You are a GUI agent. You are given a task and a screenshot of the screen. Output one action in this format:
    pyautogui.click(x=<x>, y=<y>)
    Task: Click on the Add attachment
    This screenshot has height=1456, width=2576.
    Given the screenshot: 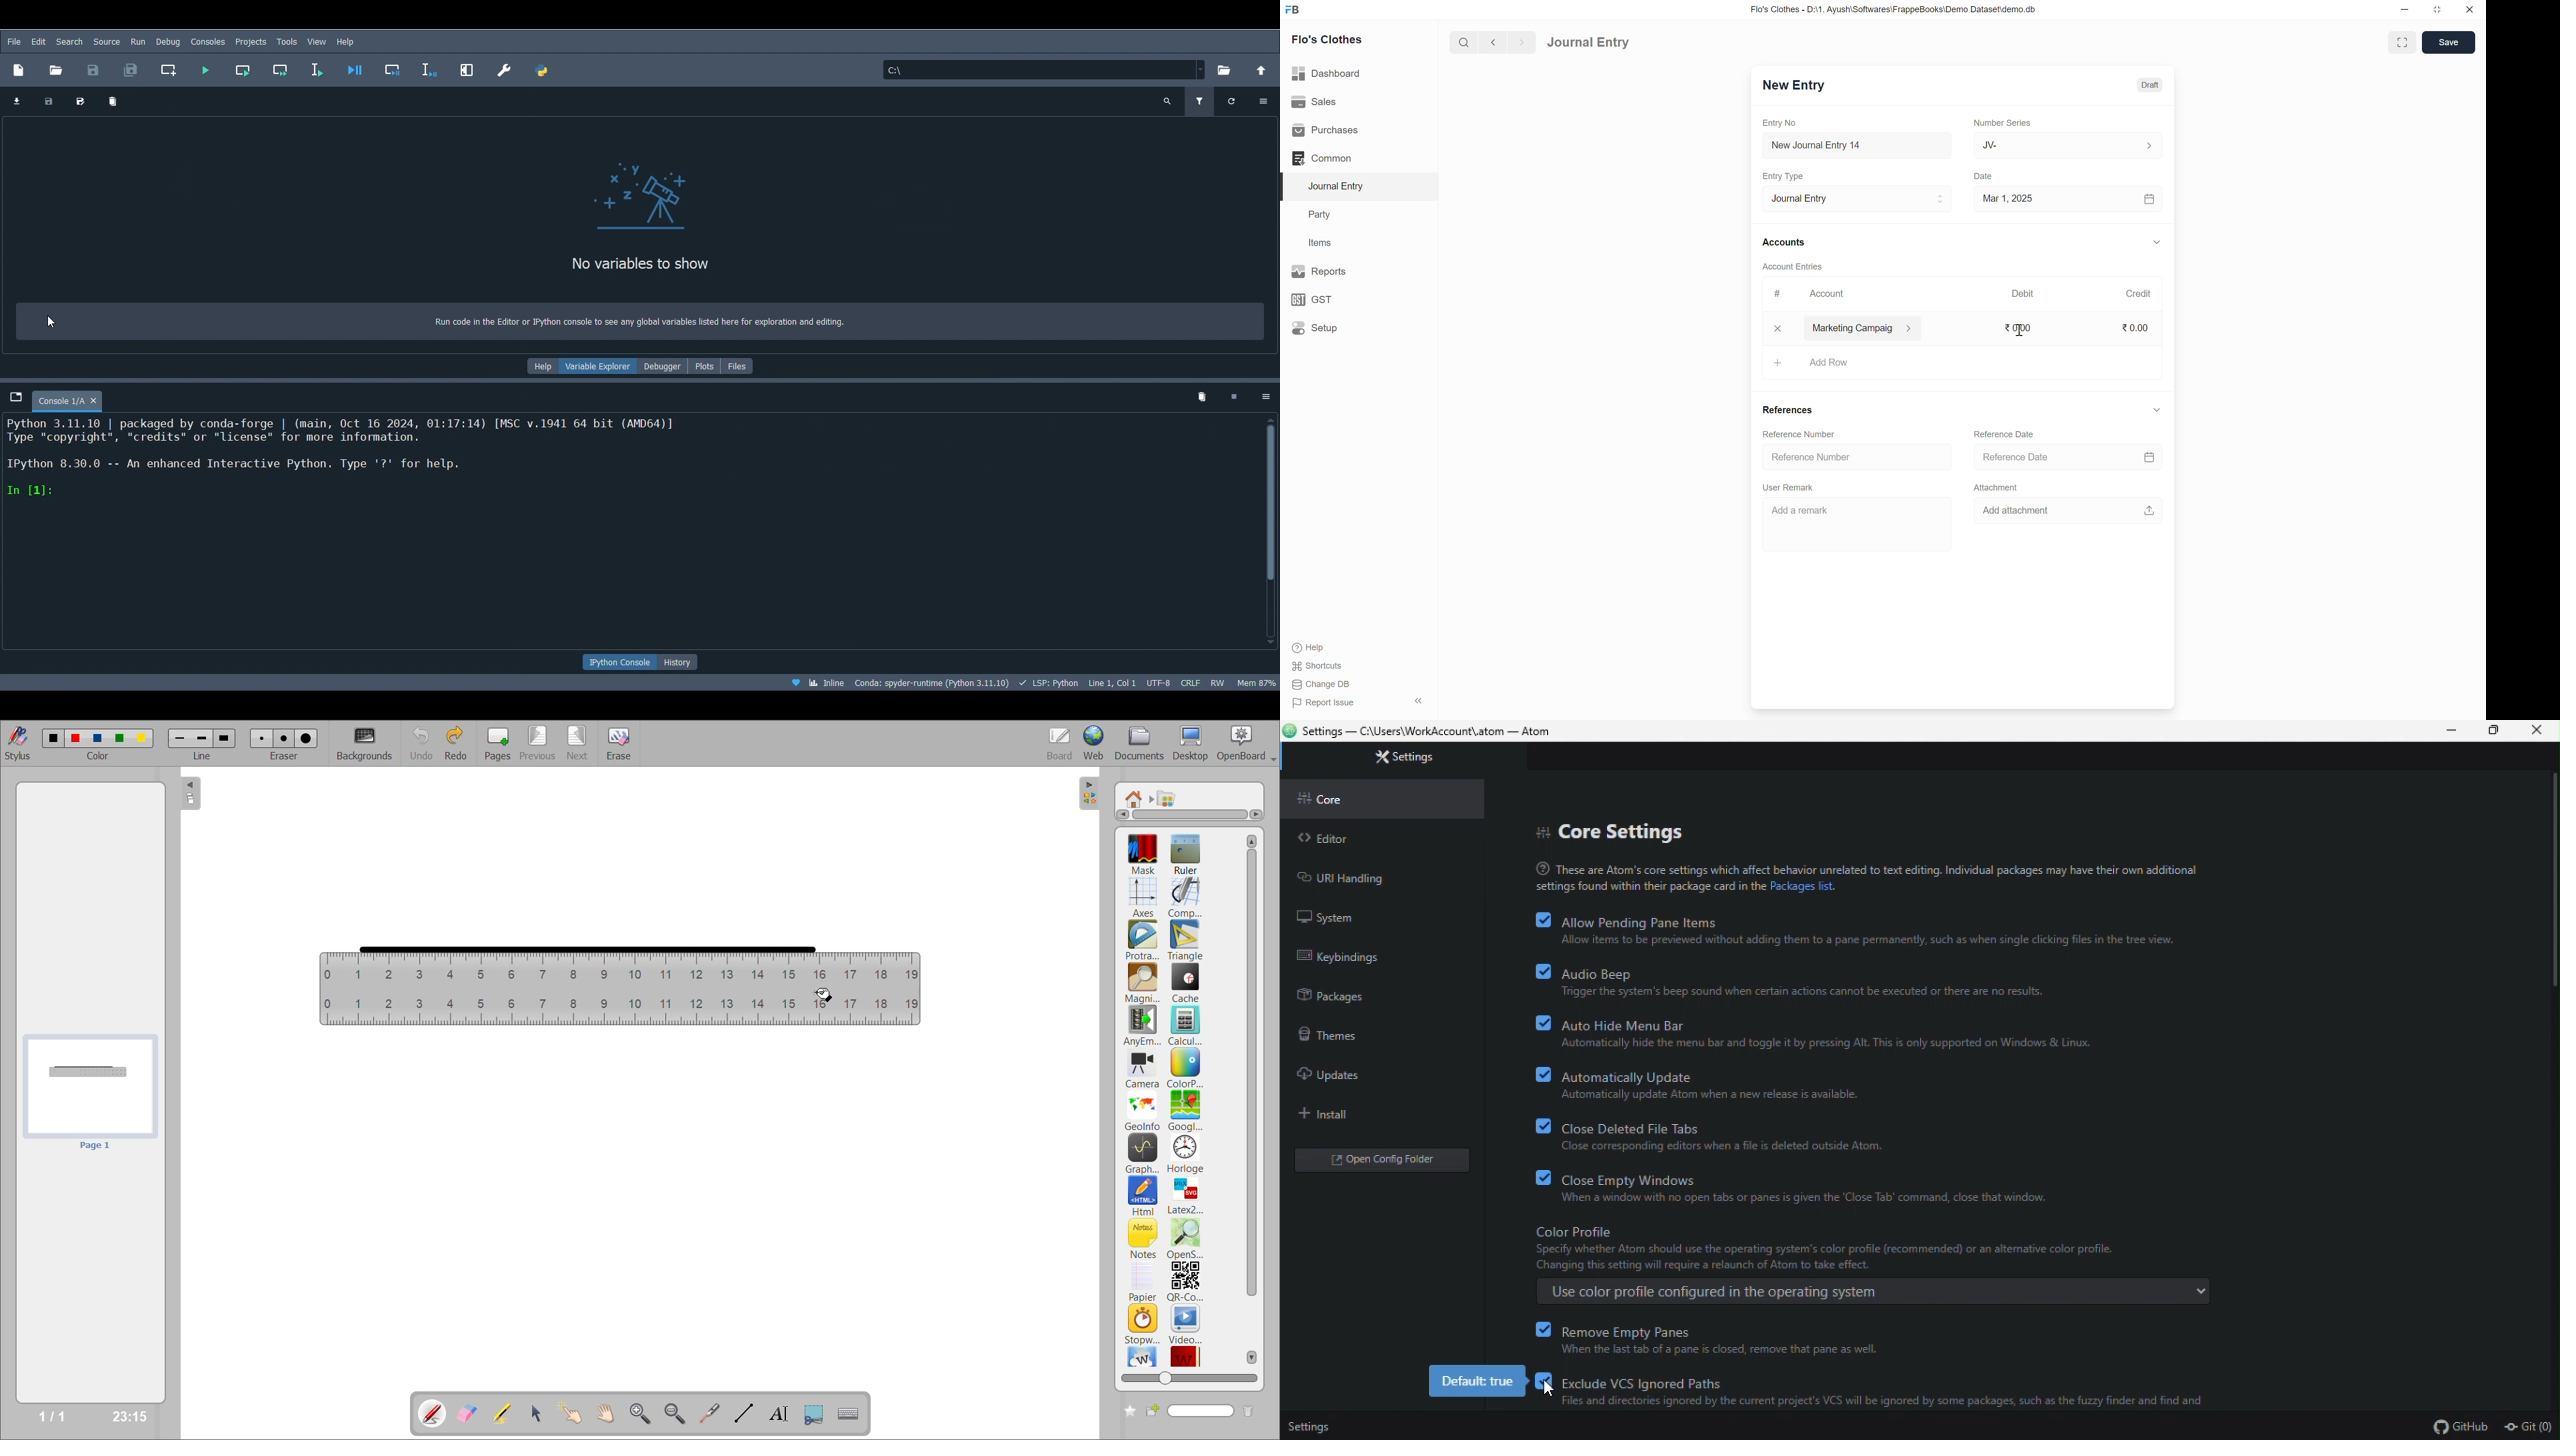 What is the action you would take?
    pyautogui.click(x=2025, y=511)
    